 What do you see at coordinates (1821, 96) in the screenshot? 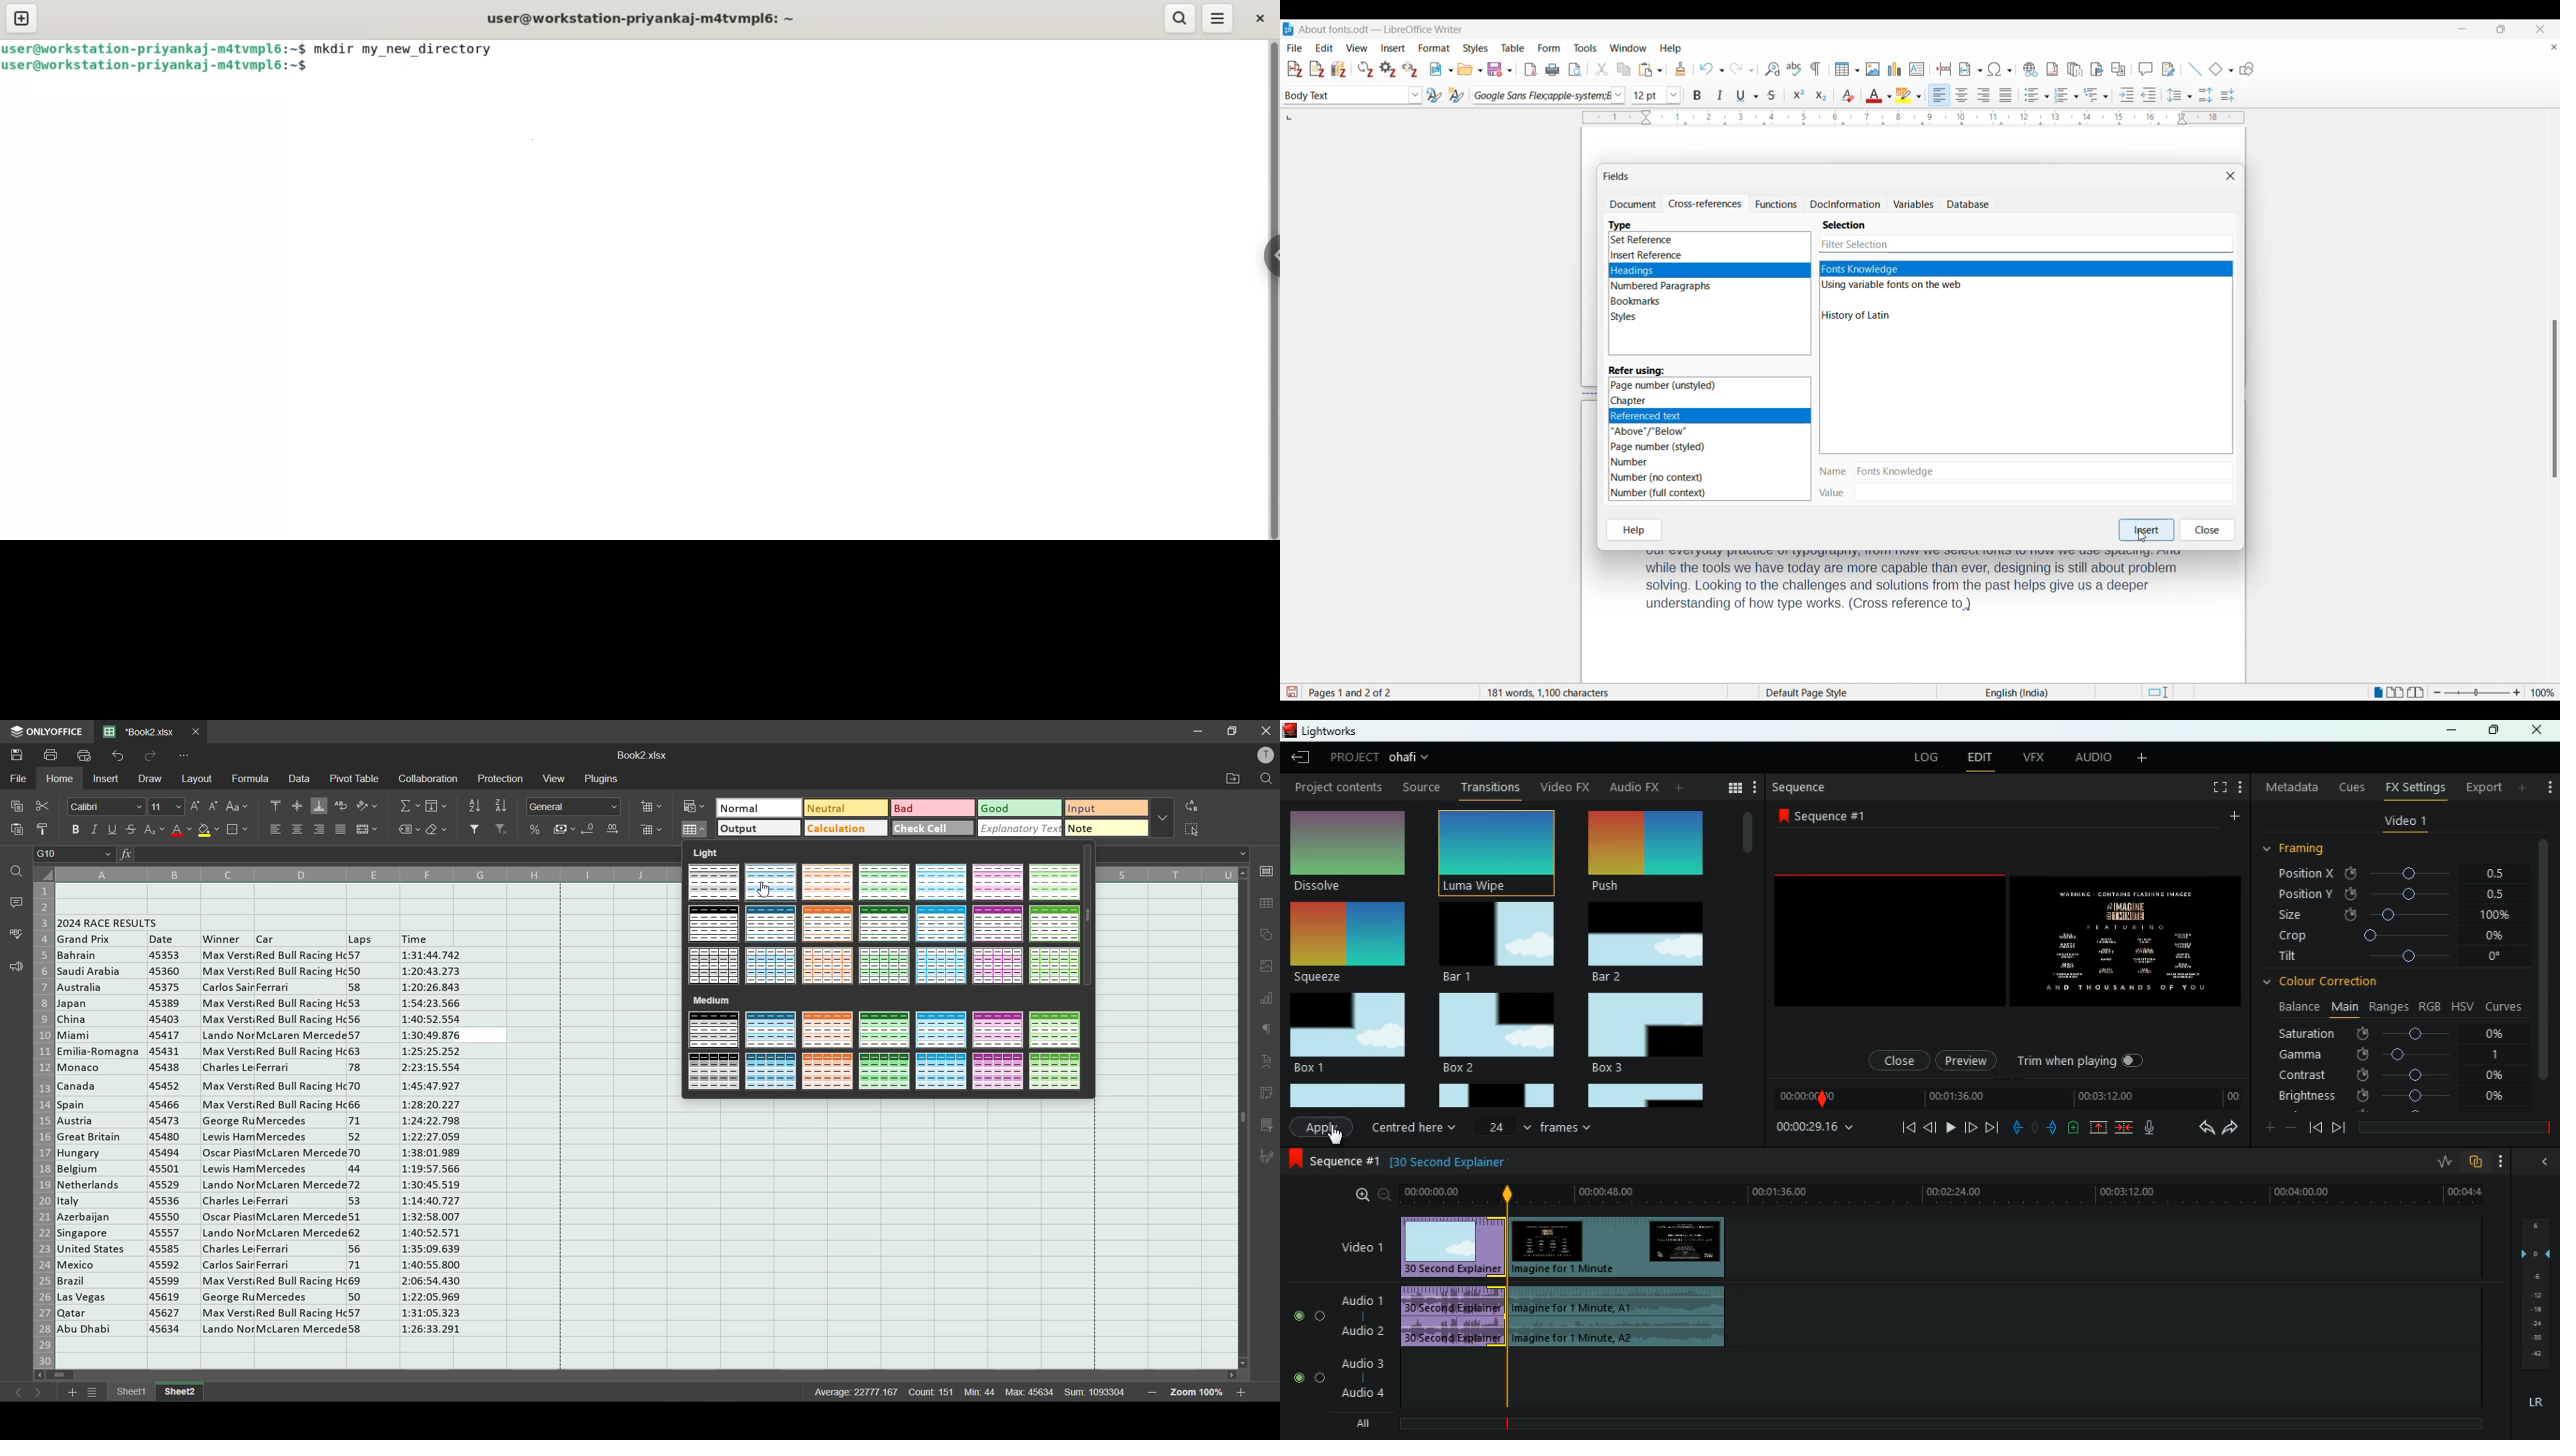
I see `Subscript` at bounding box center [1821, 96].